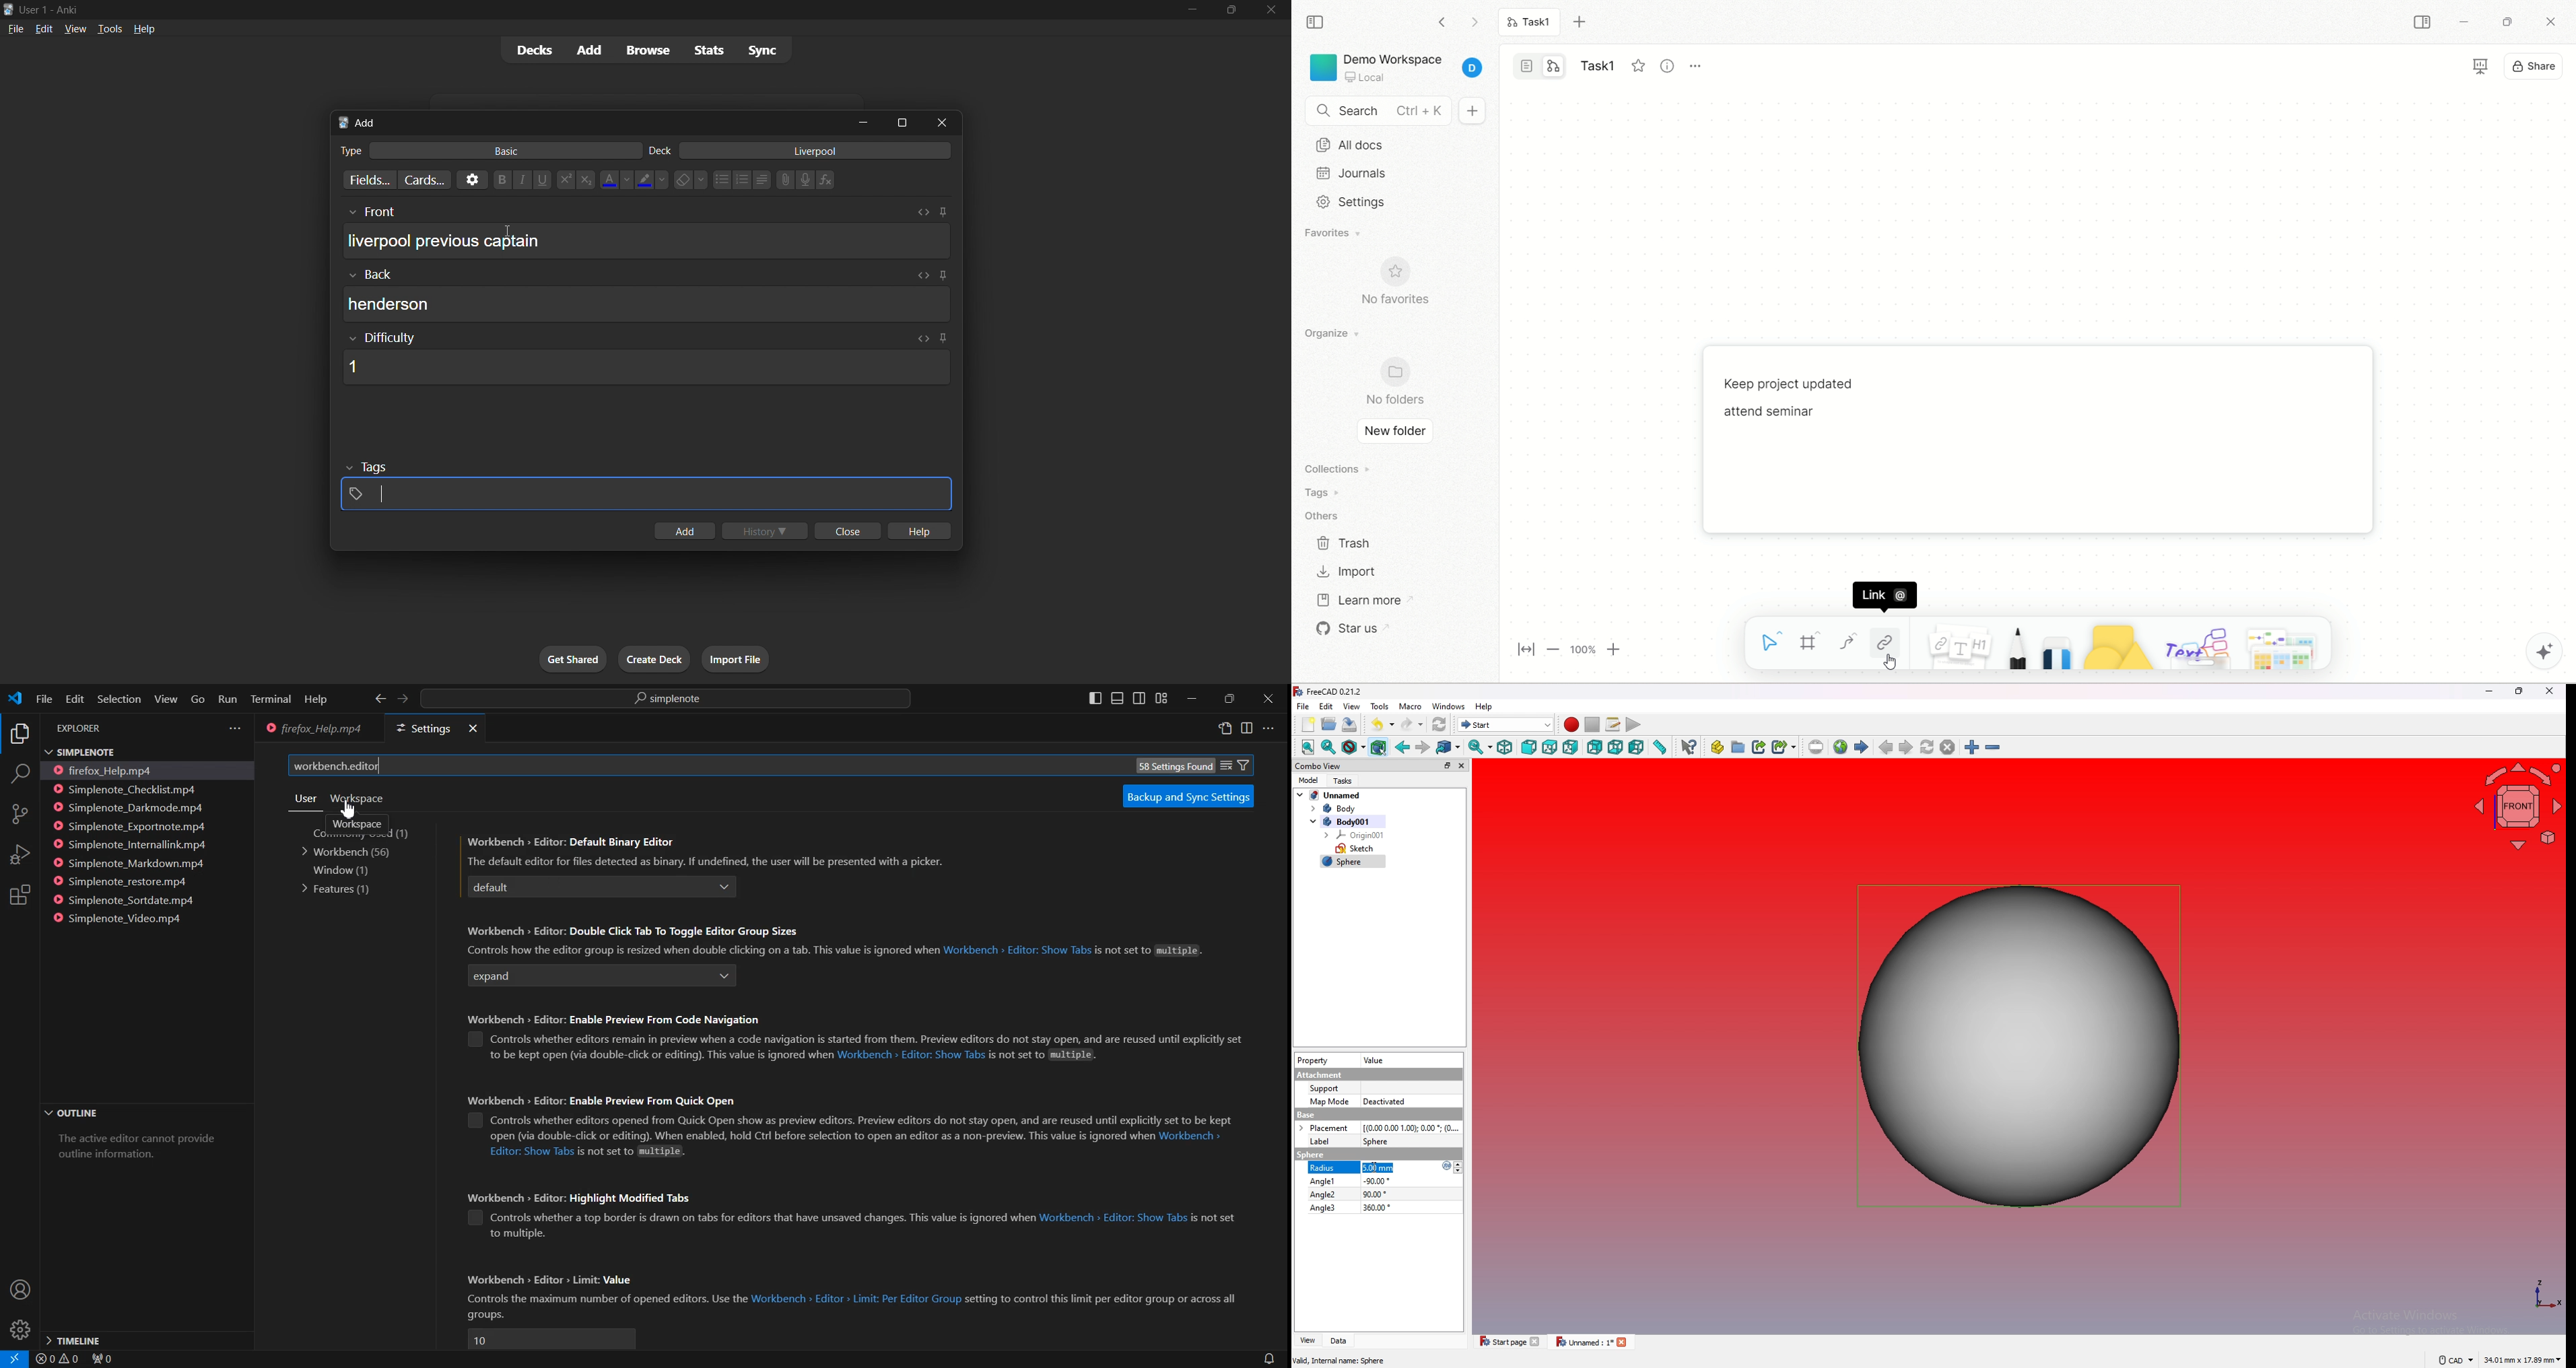 Image resolution: width=2576 pixels, height=1372 pixels. What do you see at coordinates (1480, 747) in the screenshot?
I see `sync view` at bounding box center [1480, 747].